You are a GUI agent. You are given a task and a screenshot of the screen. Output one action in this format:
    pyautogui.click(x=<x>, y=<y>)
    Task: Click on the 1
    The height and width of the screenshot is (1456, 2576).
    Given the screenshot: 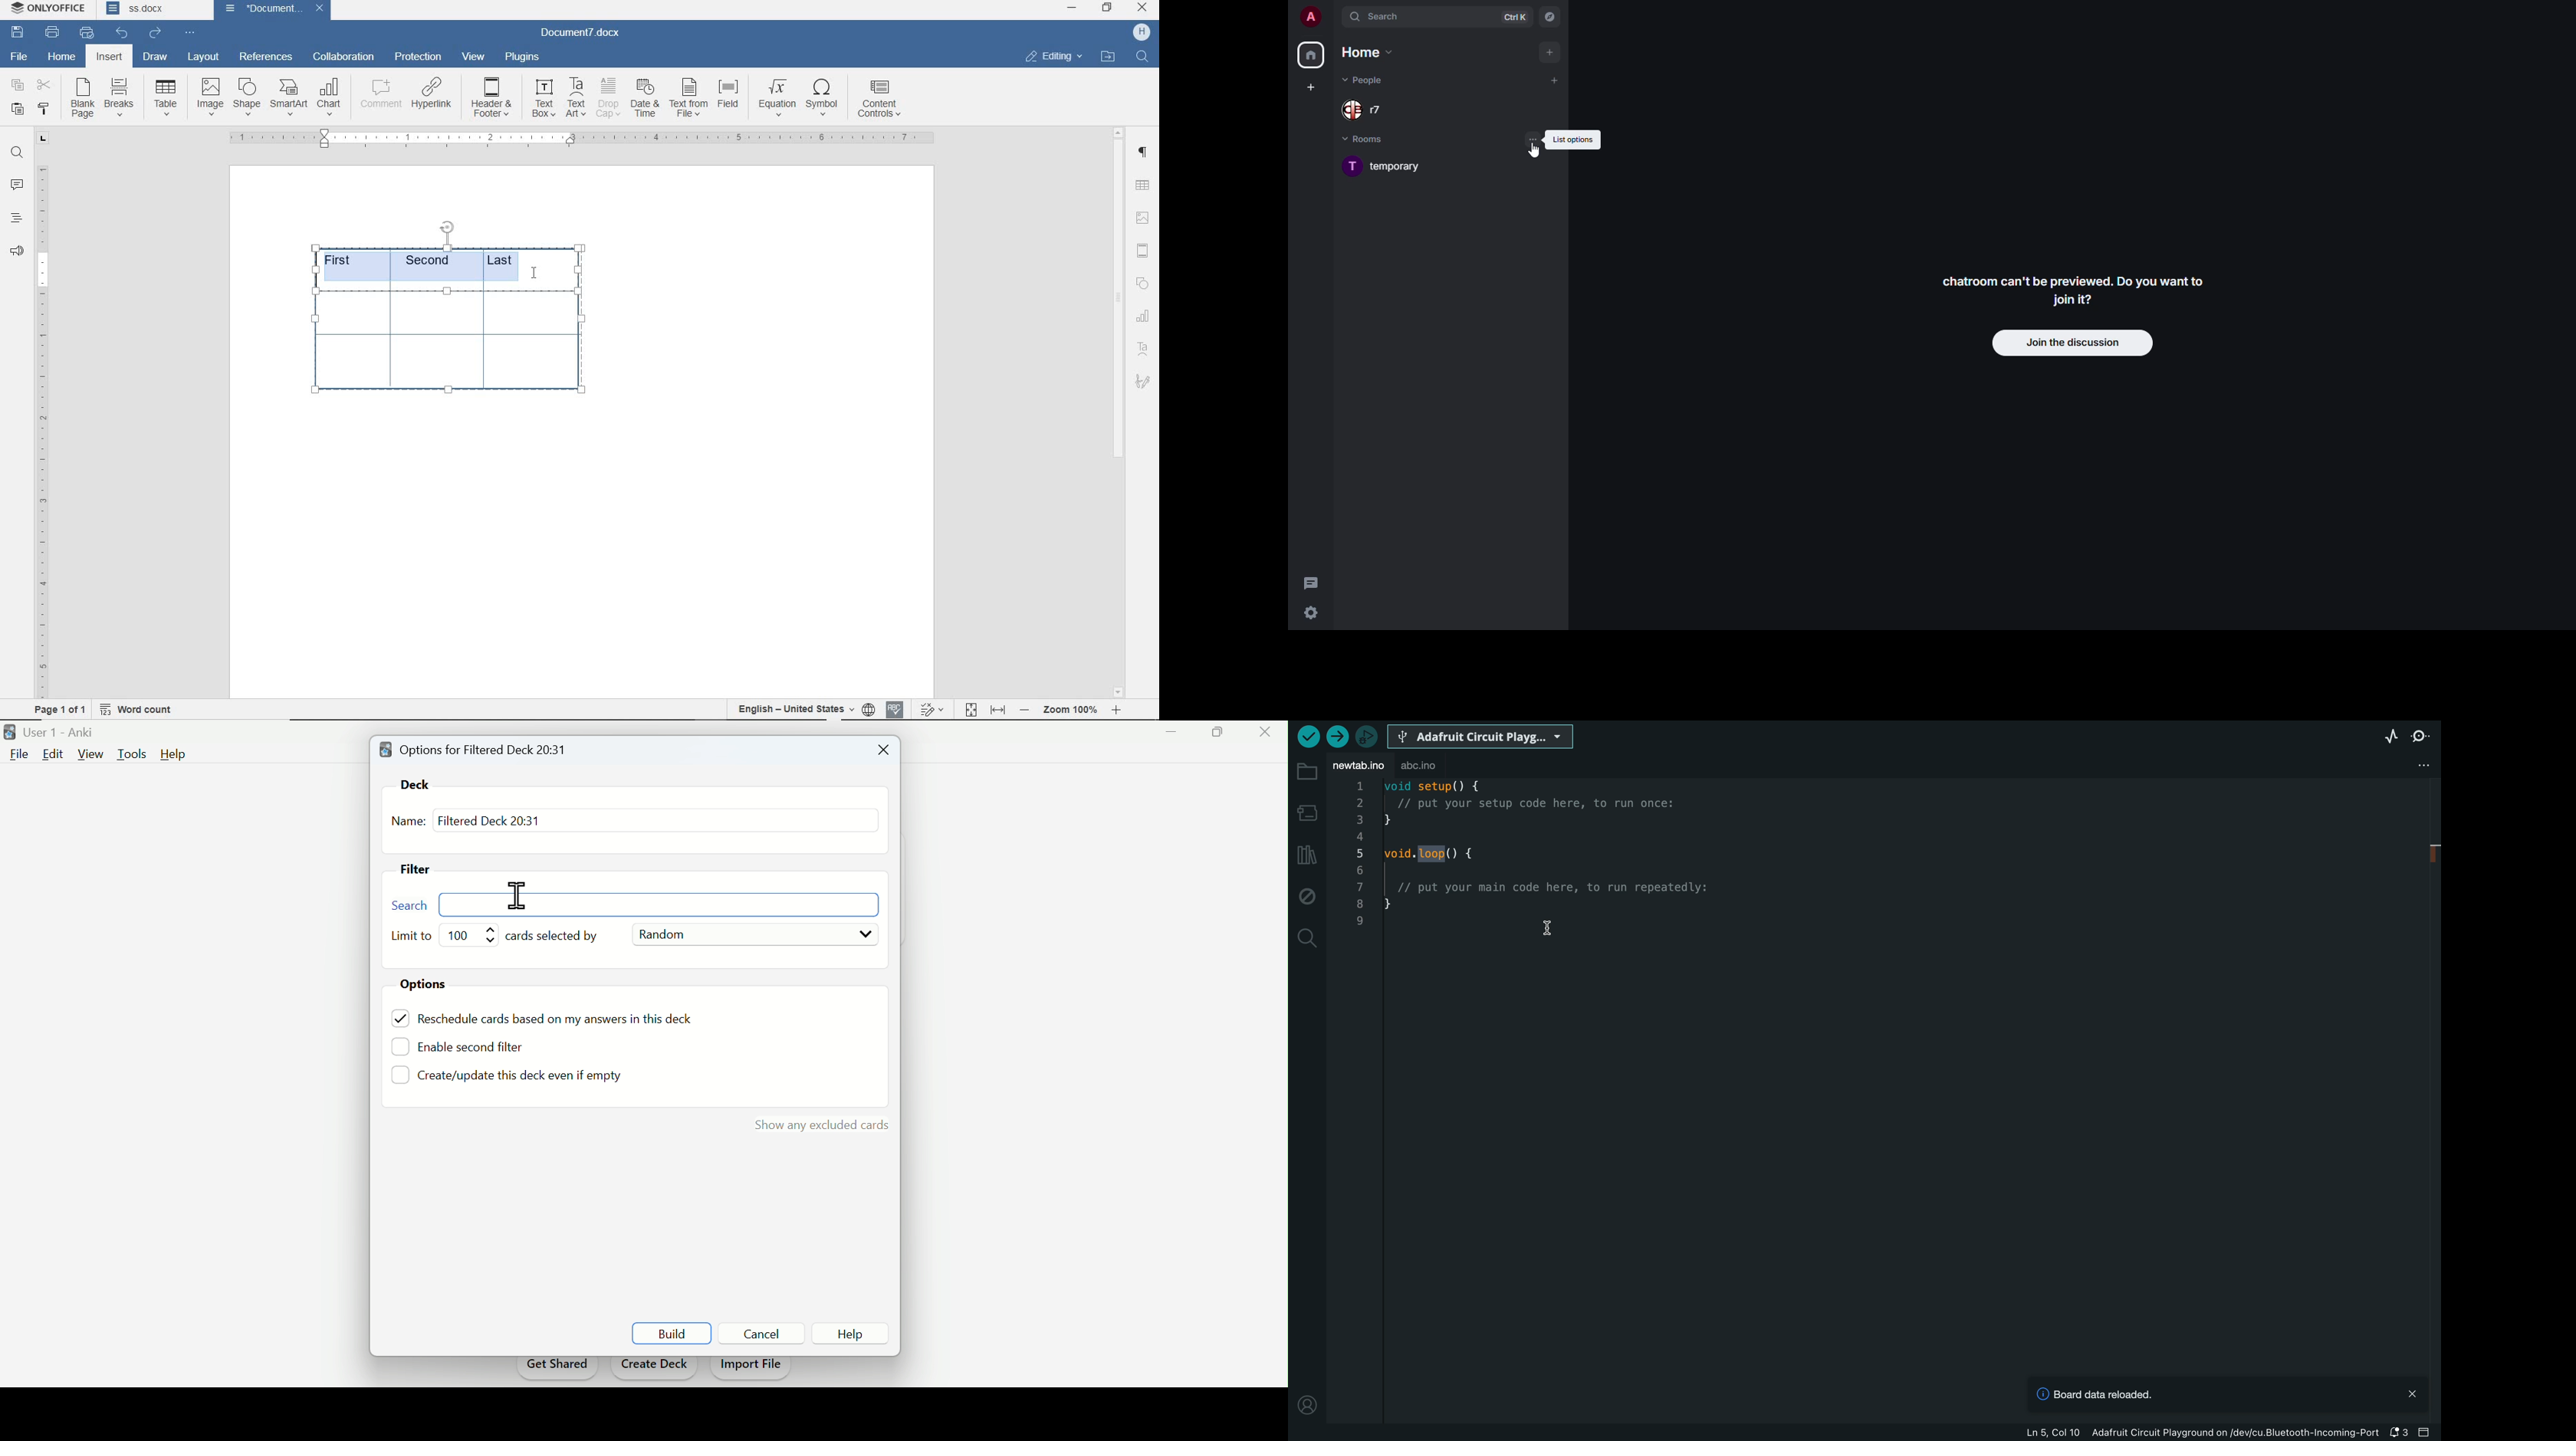 What is the action you would take?
    pyautogui.click(x=1358, y=785)
    